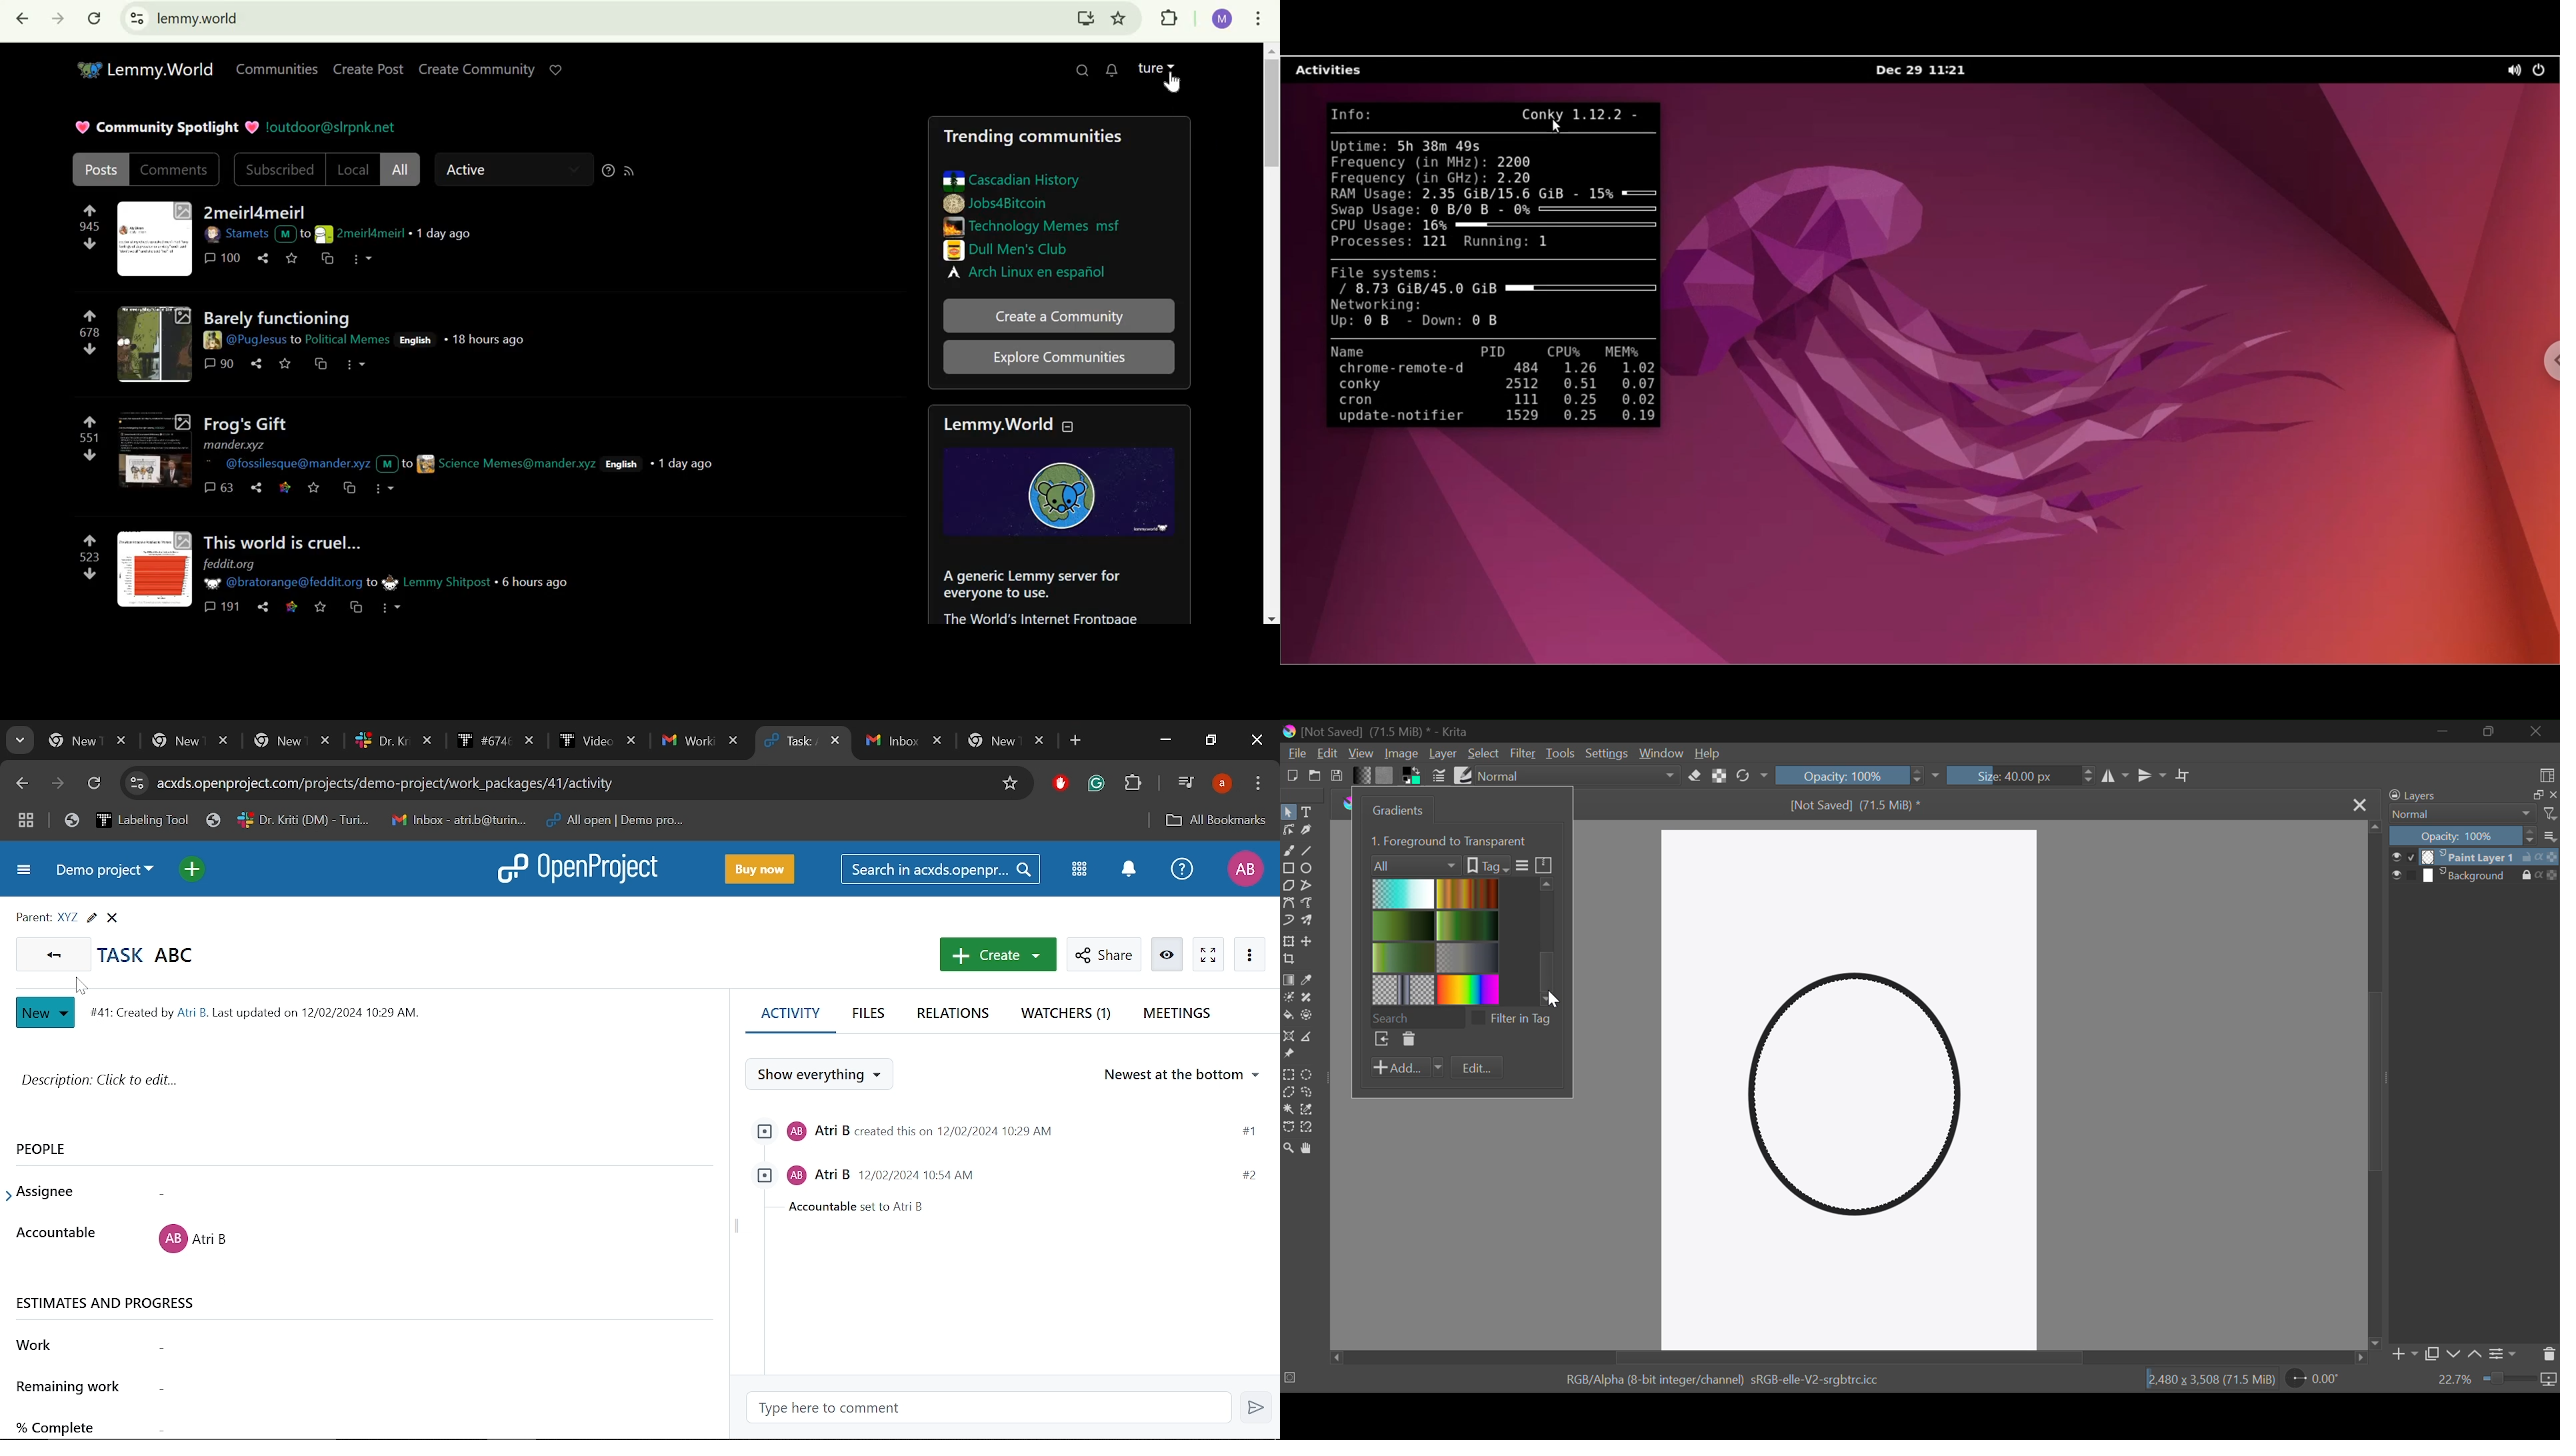  What do you see at coordinates (1412, 777) in the screenshot?
I see `Colors in use` at bounding box center [1412, 777].